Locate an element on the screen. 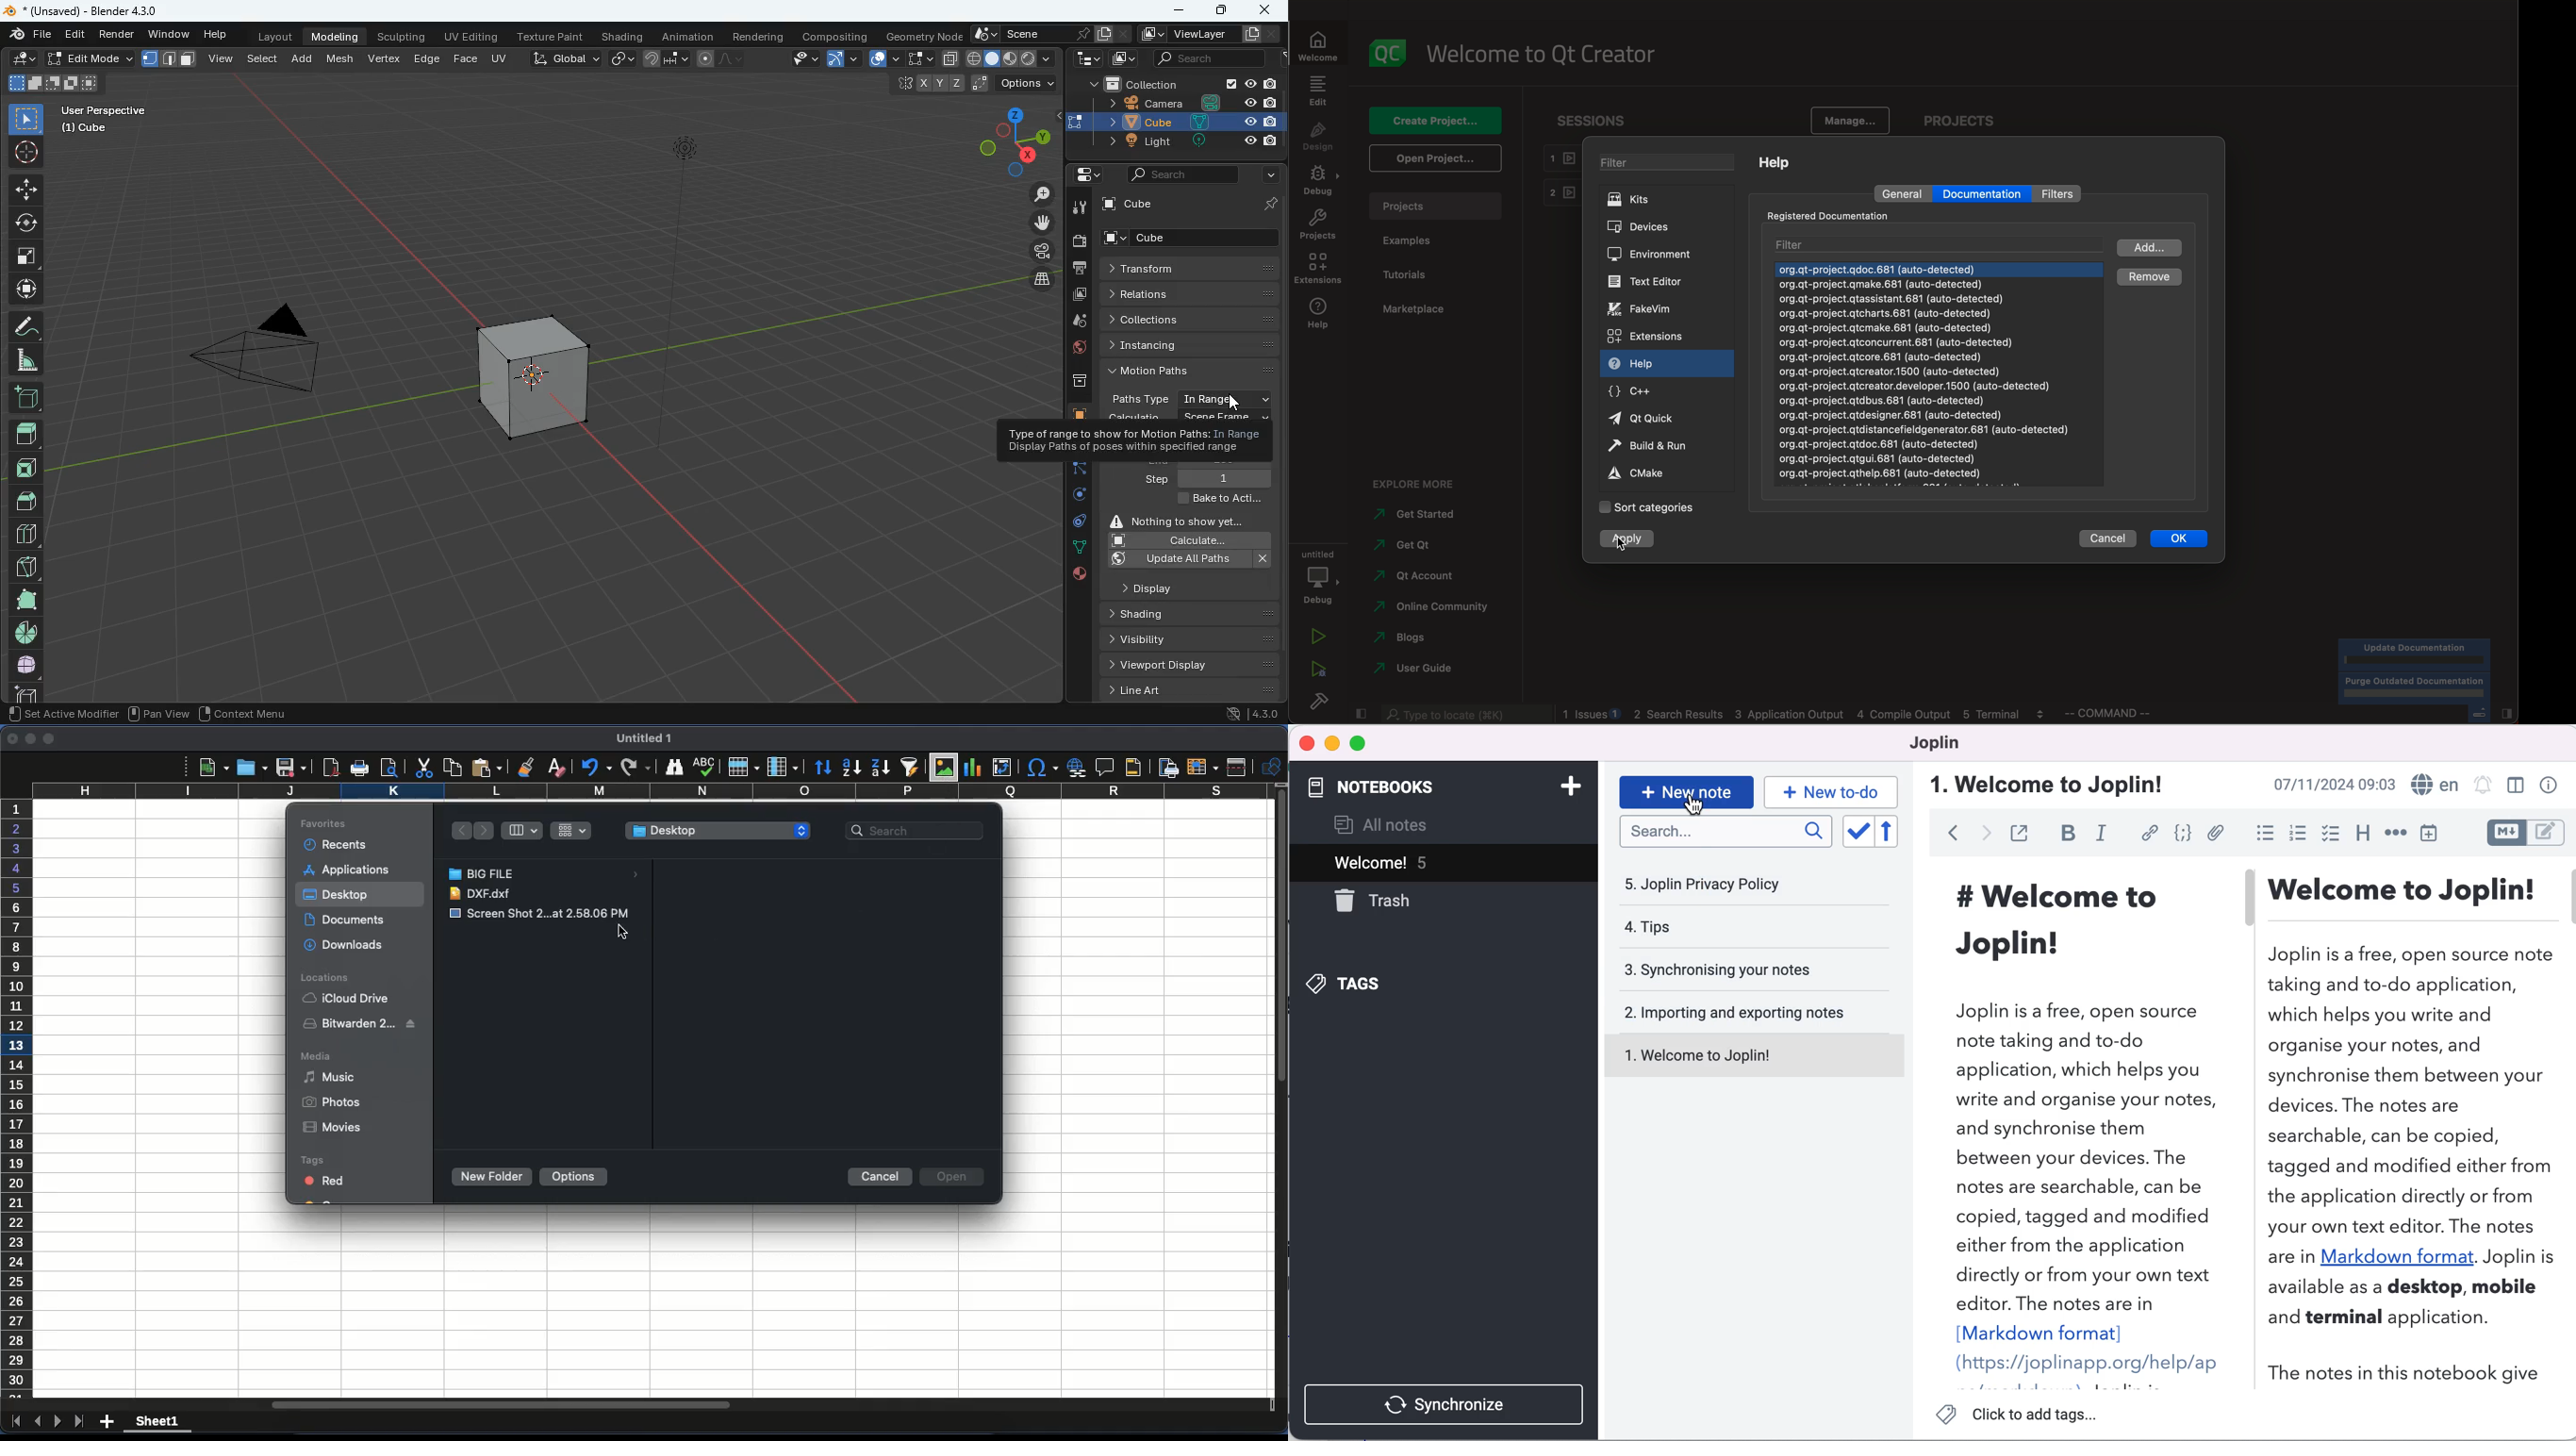 This screenshot has width=2576, height=1456. close slide bar is located at coordinates (2485, 714).